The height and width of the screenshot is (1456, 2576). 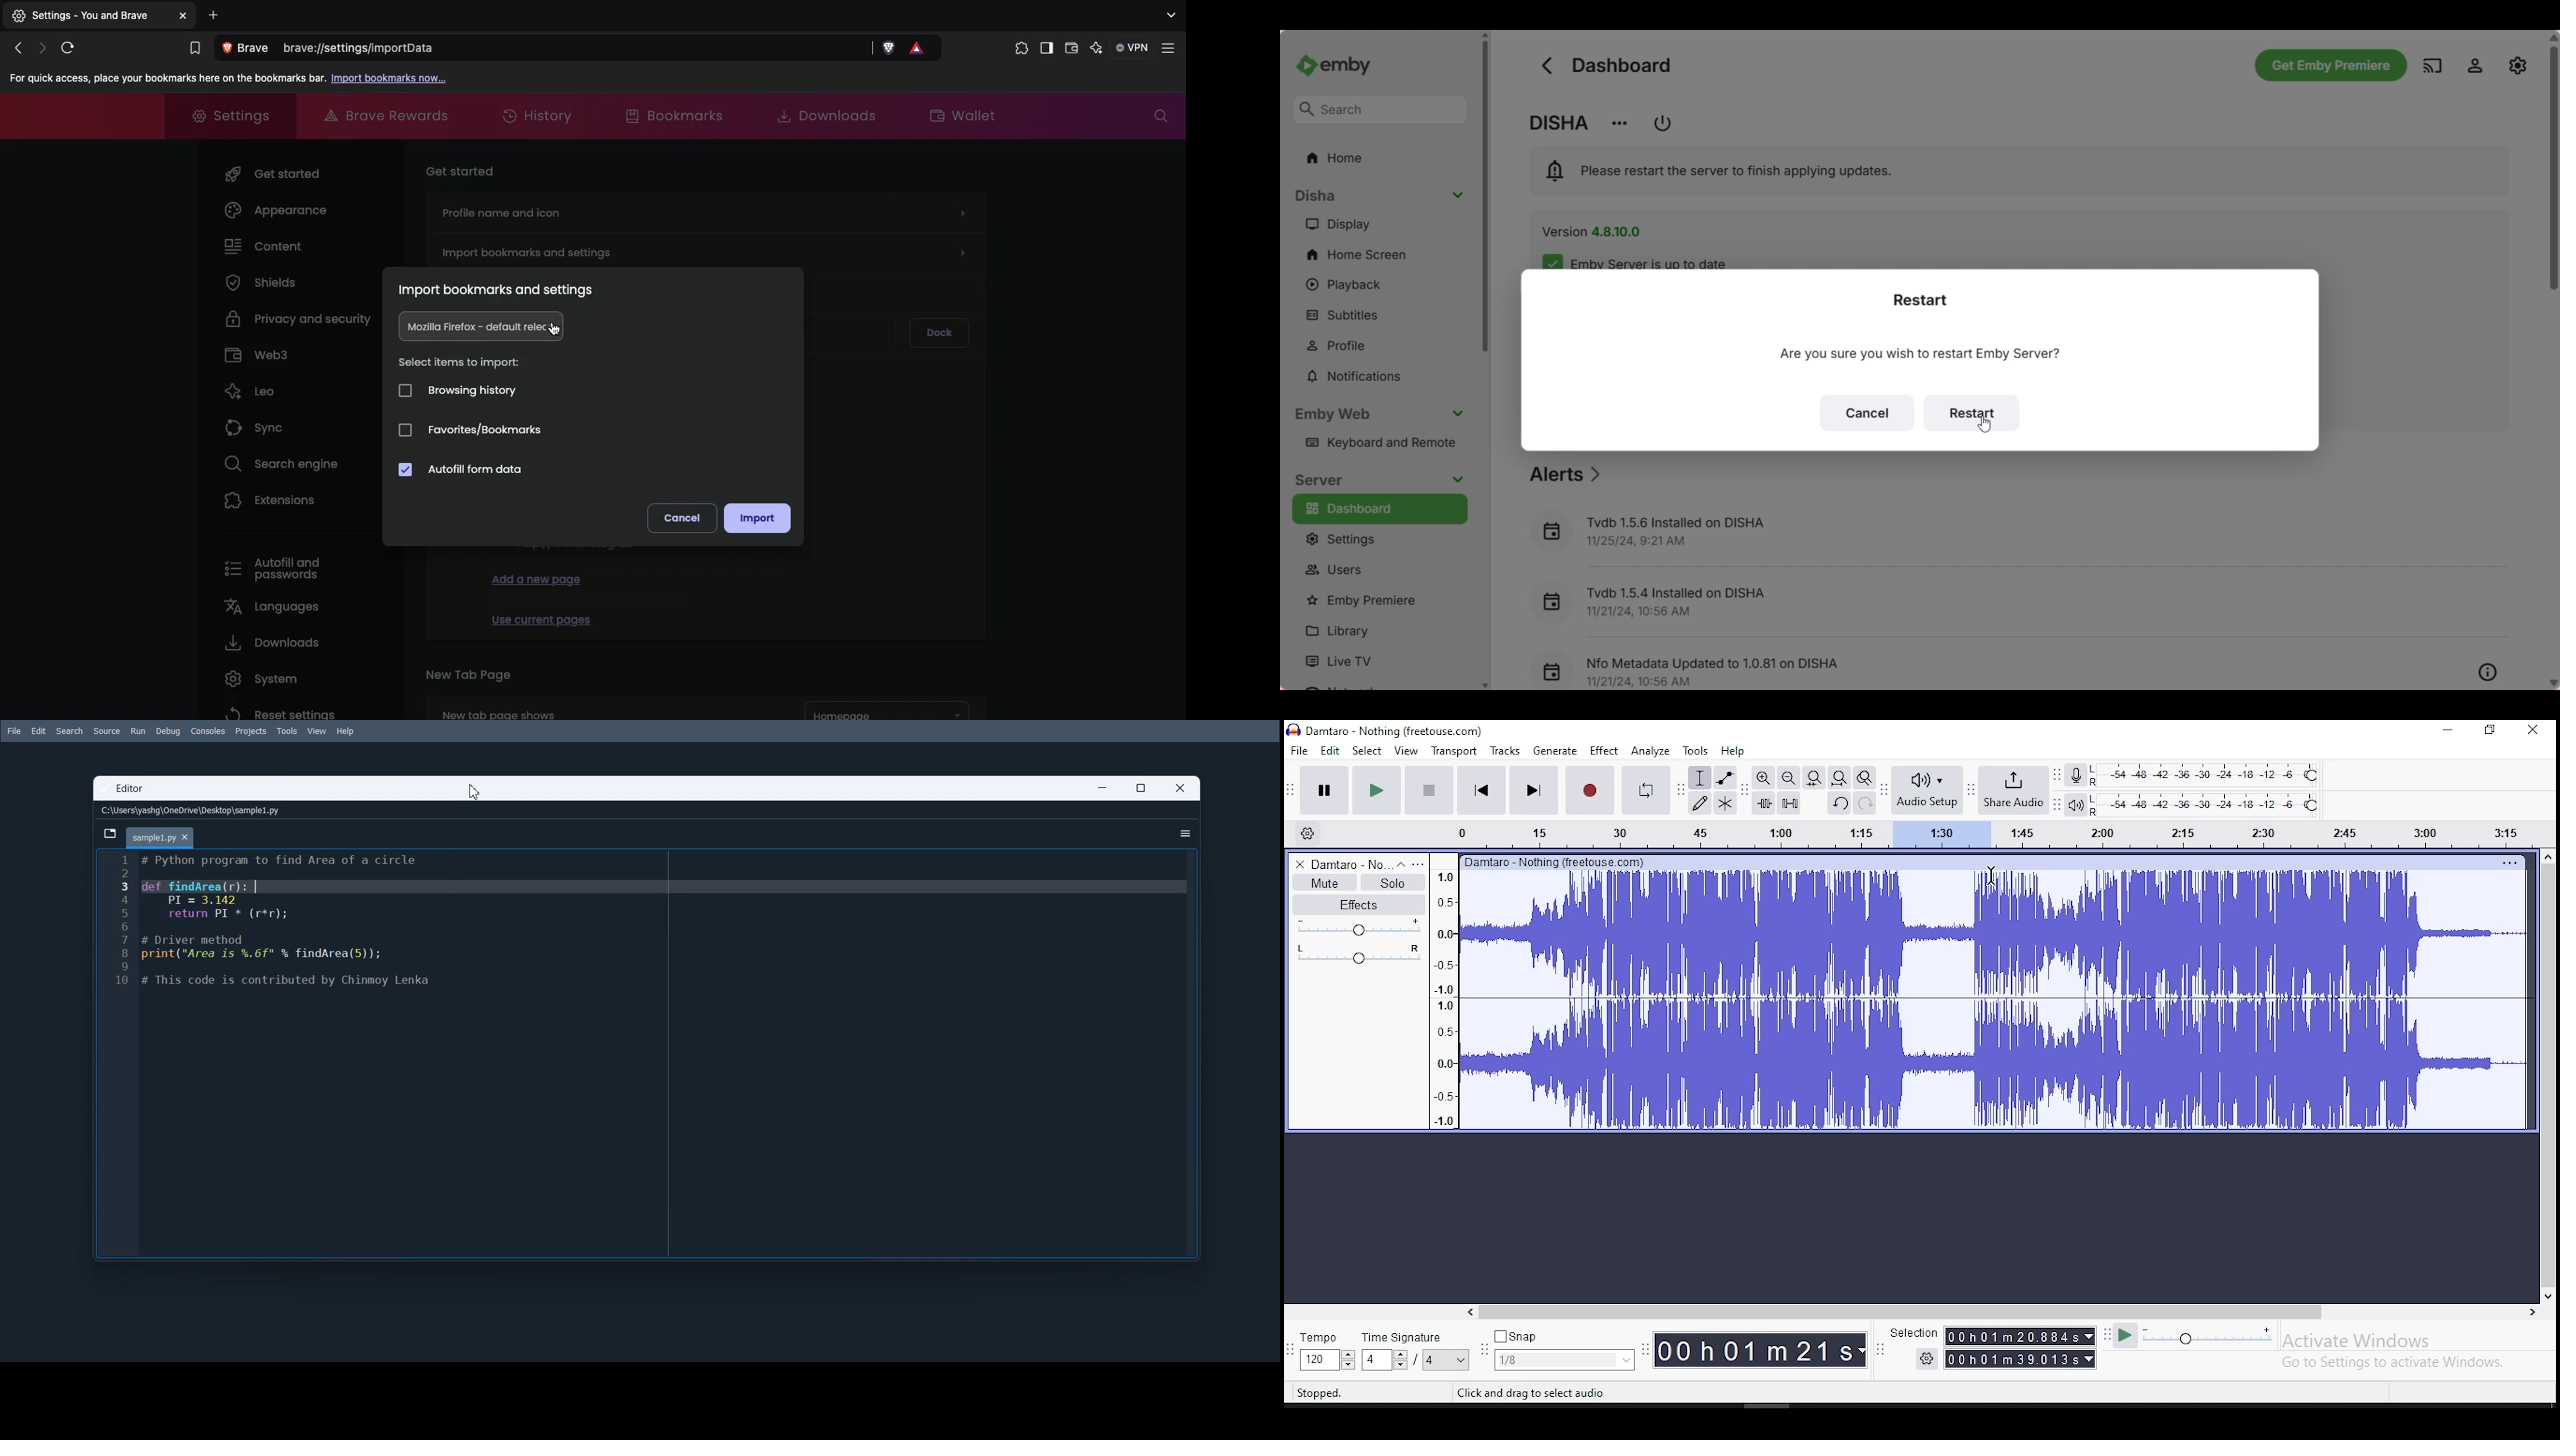 I want to click on Downloads, so click(x=269, y=643).